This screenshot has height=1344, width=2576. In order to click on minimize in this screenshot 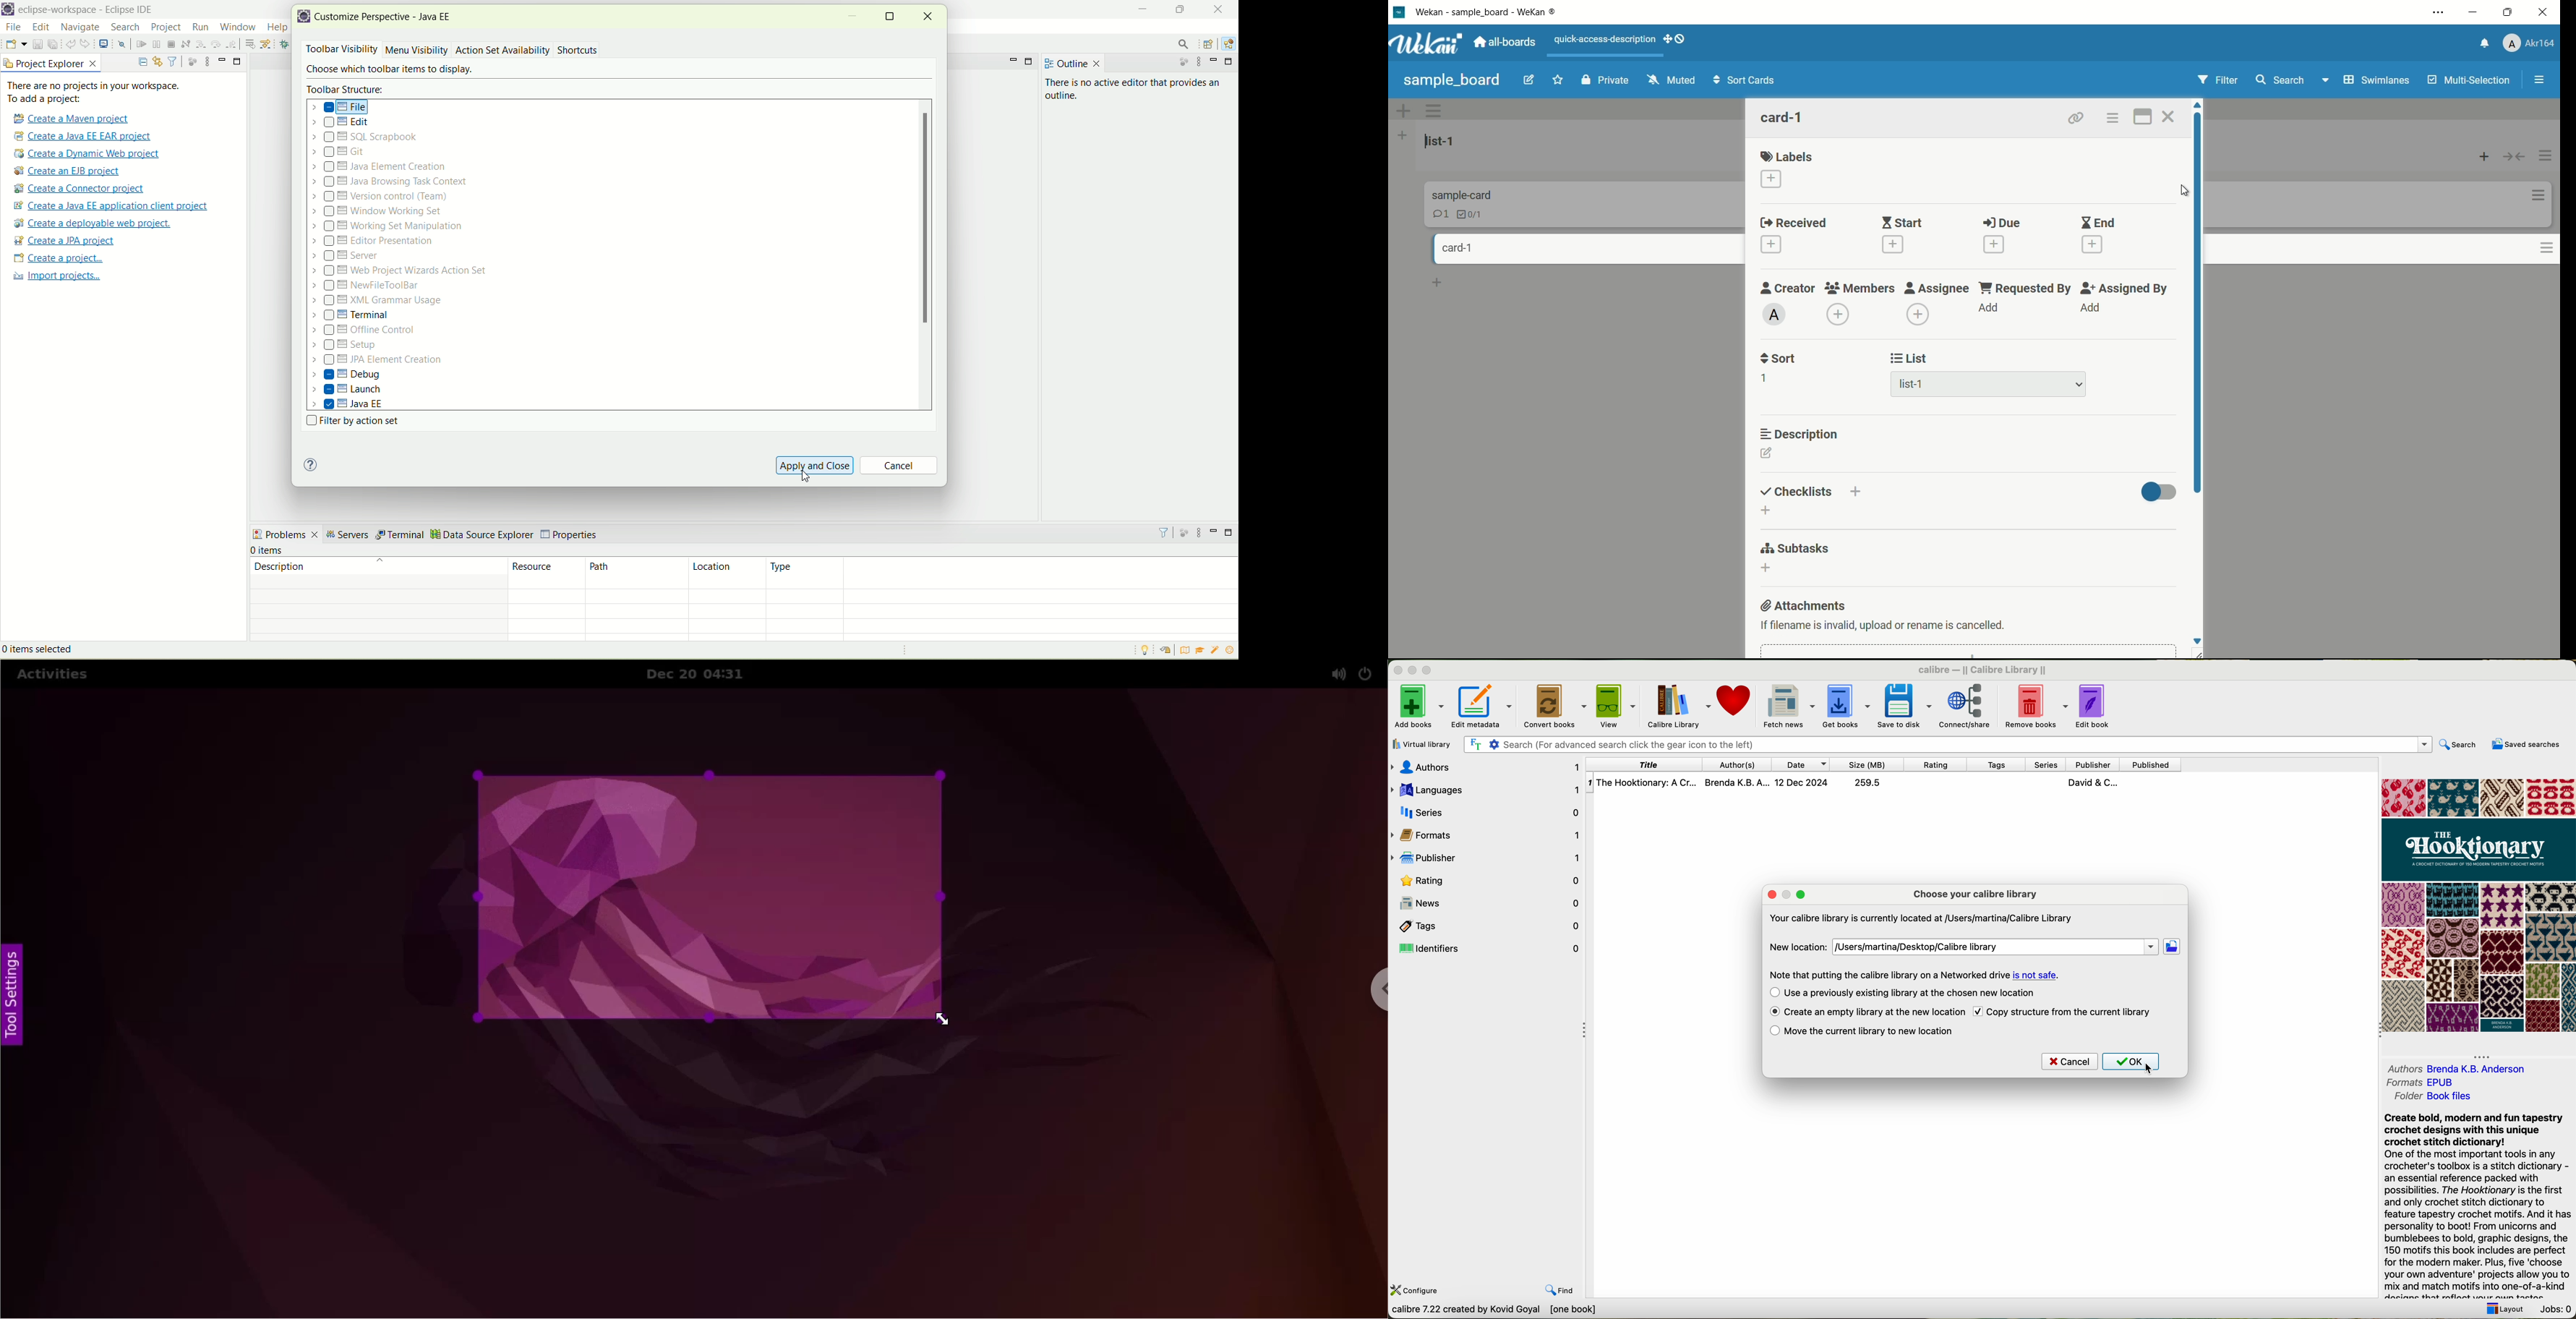, I will do `click(1413, 670)`.